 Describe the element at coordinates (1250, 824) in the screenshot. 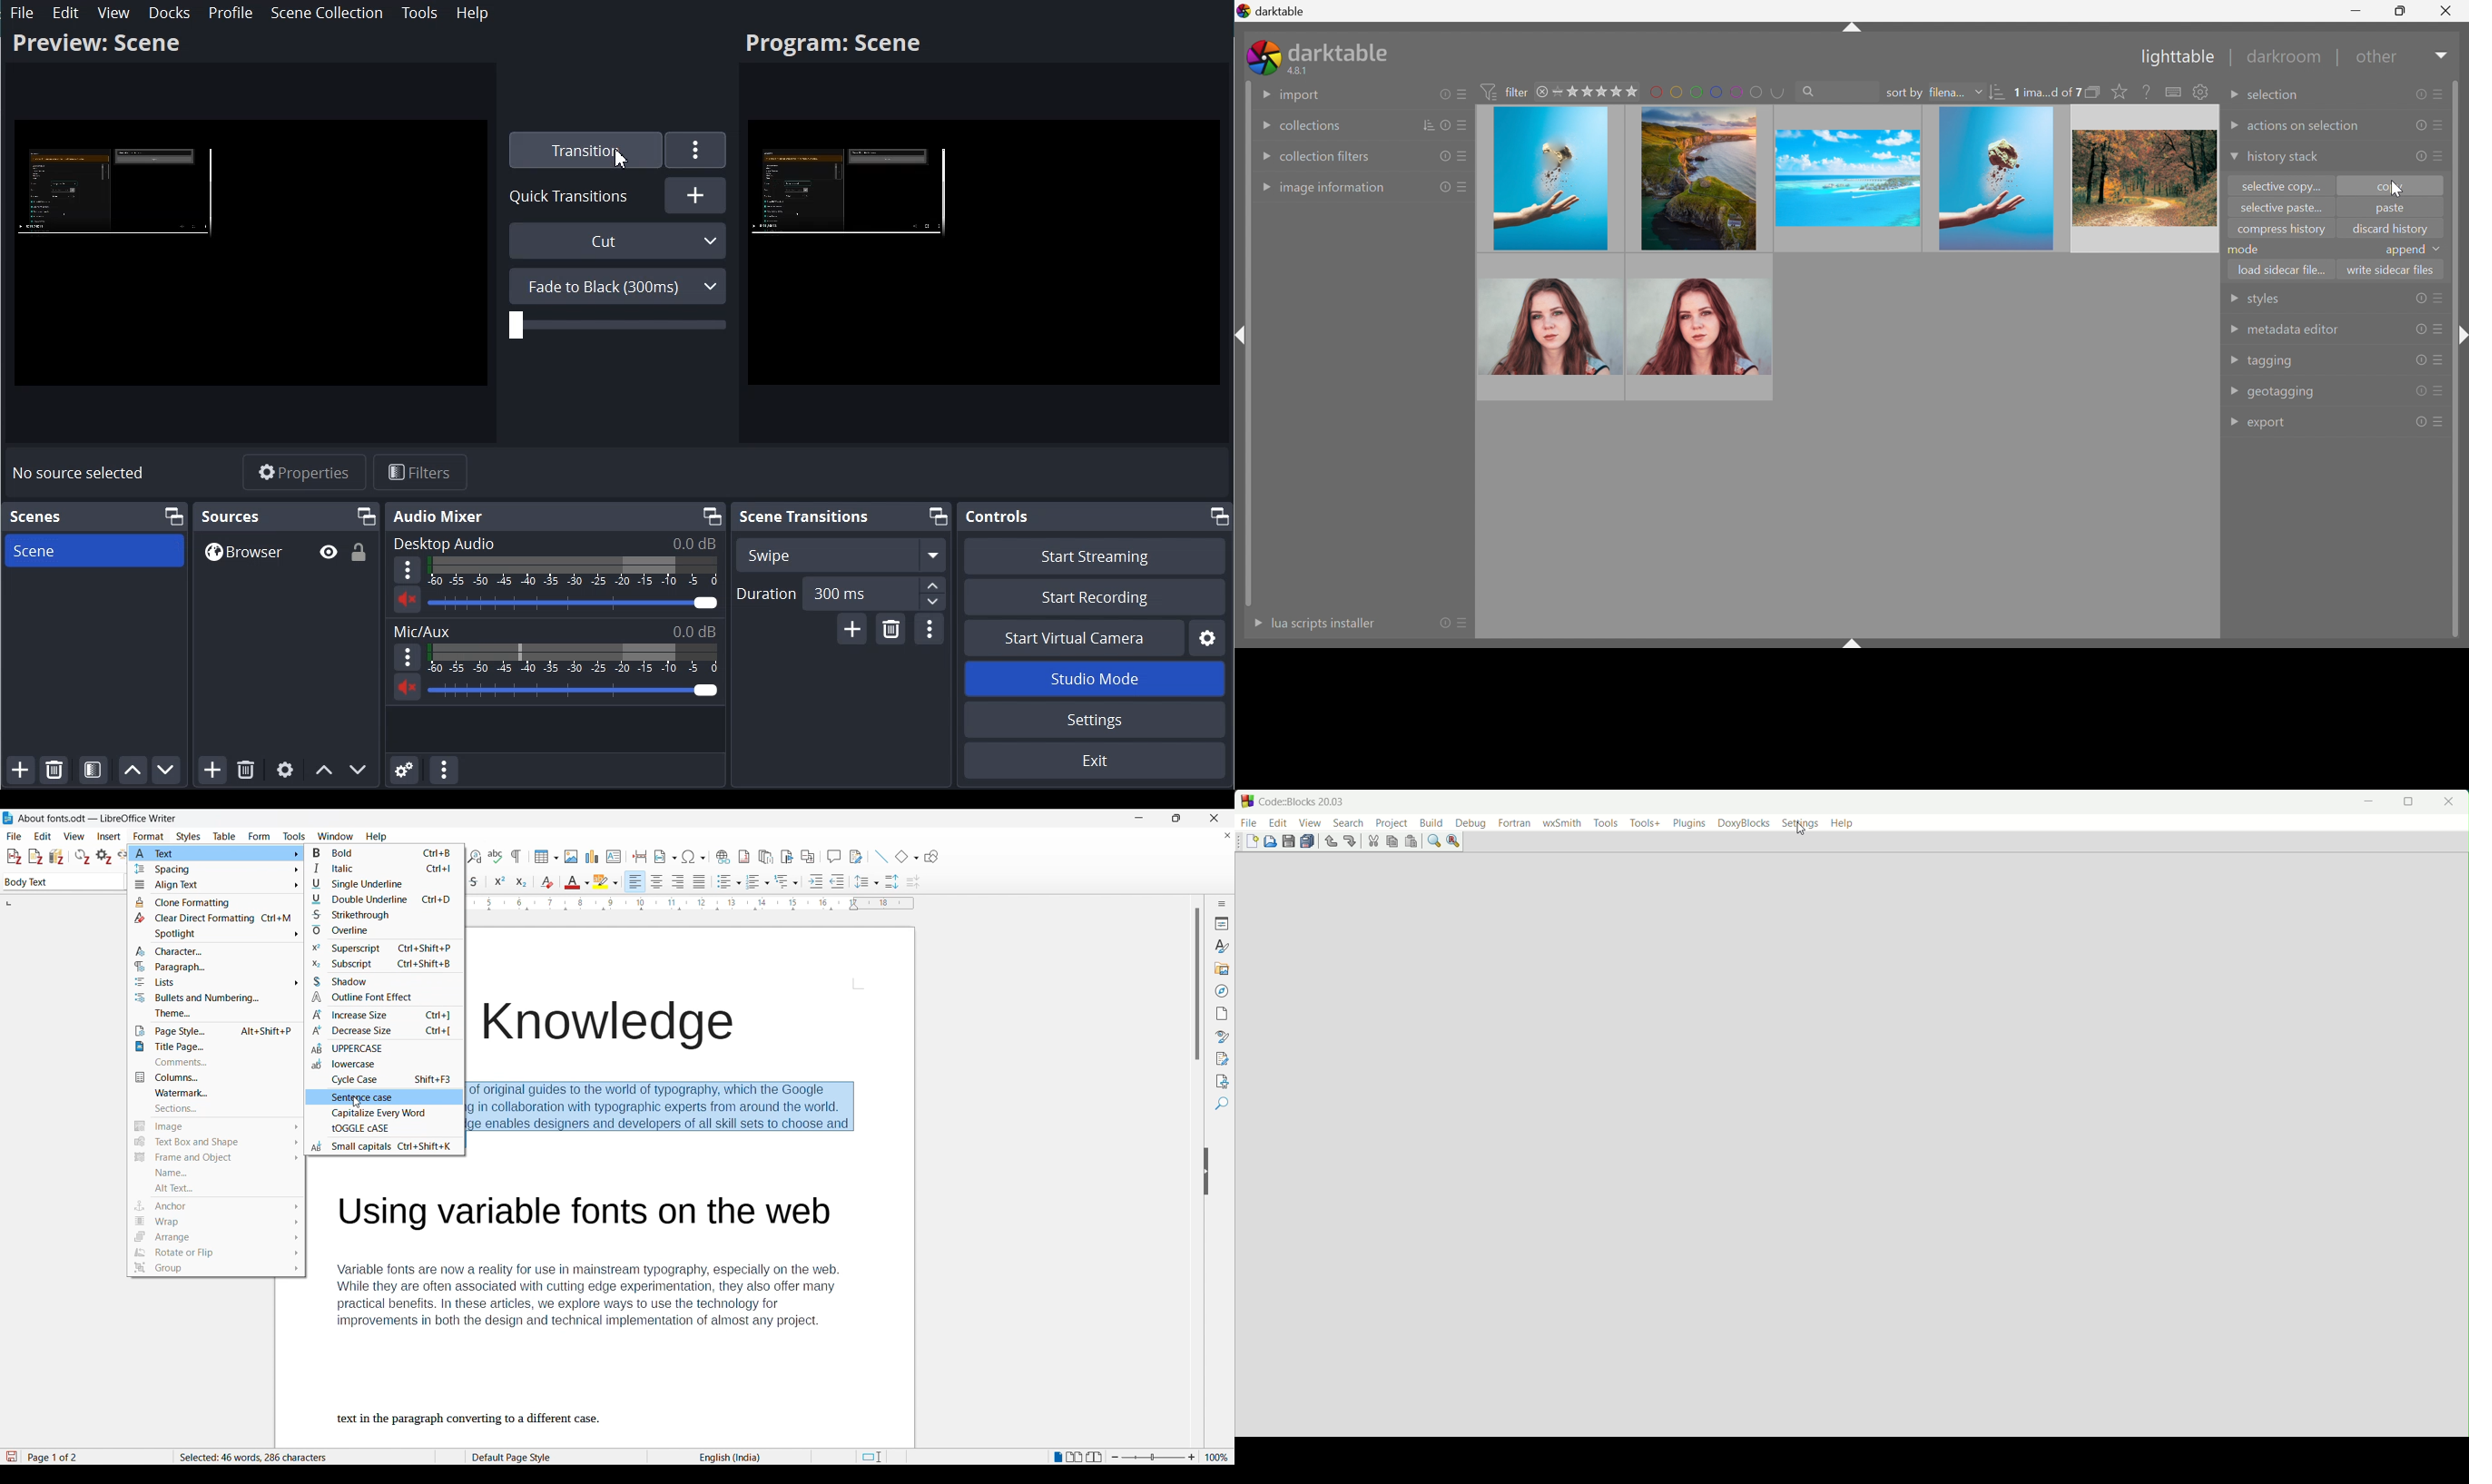

I see `file` at that location.